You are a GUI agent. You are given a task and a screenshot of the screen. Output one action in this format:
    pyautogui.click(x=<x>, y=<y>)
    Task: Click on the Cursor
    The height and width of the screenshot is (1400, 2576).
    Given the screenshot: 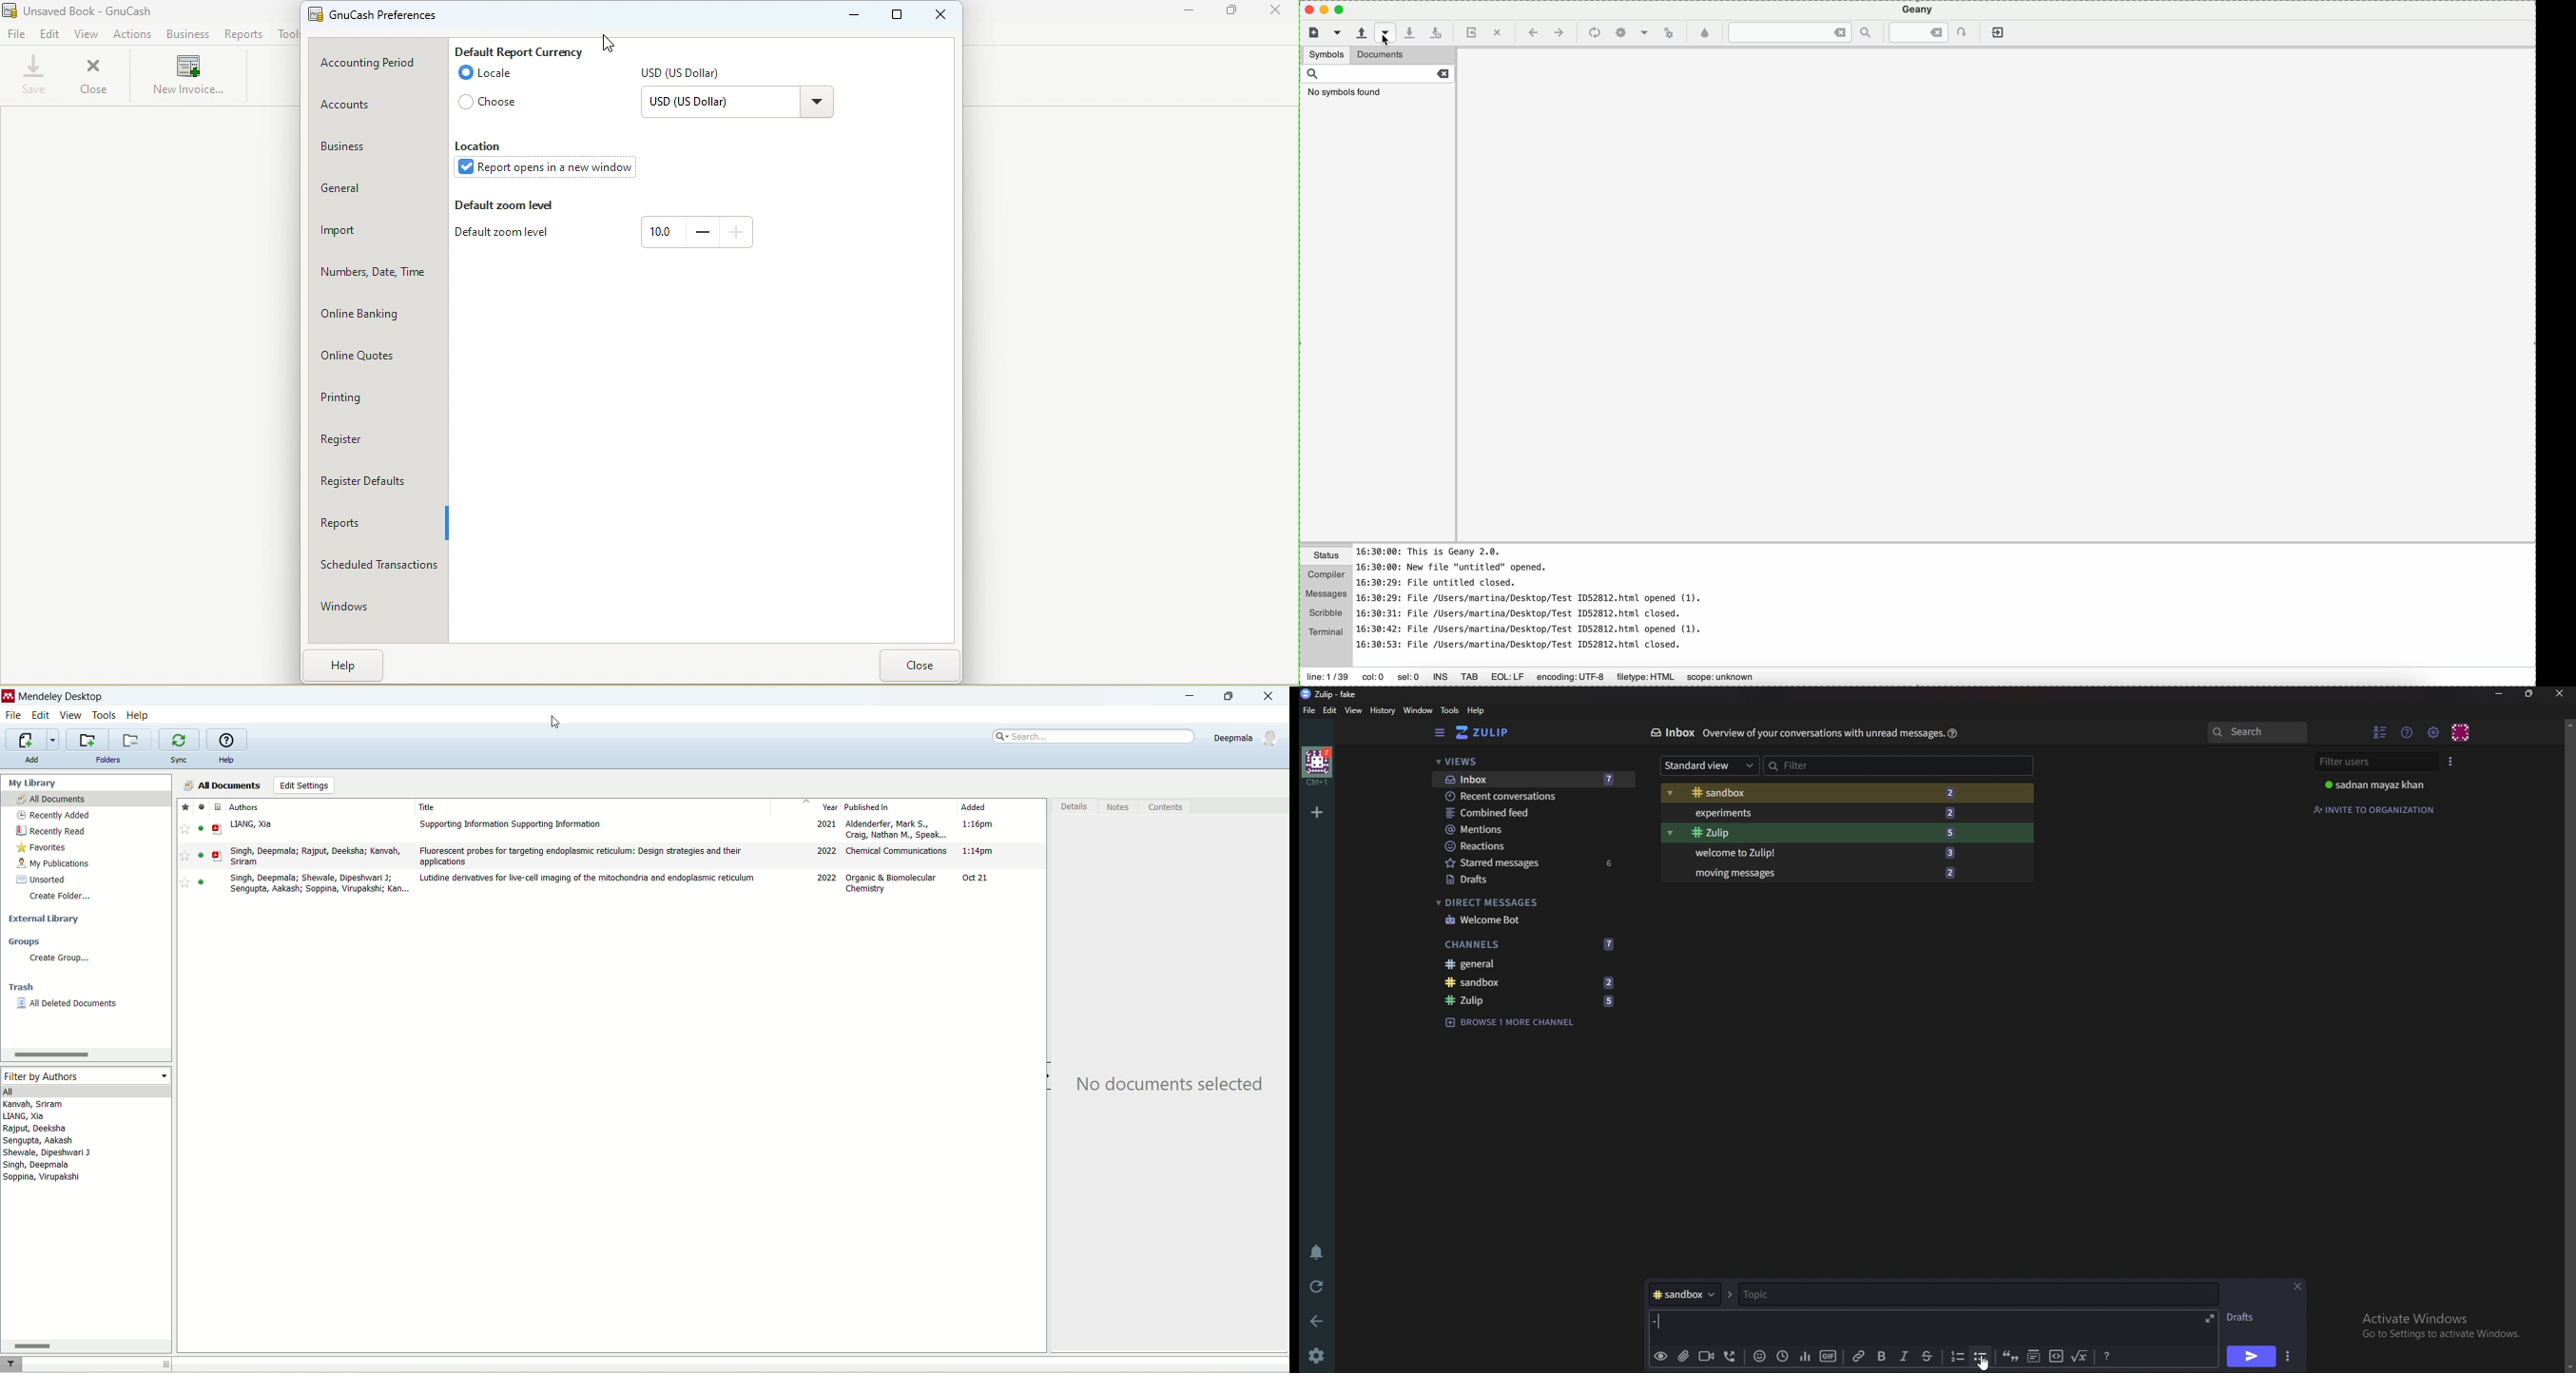 What is the action you would take?
    pyautogui.click(x=603, y=43)
    